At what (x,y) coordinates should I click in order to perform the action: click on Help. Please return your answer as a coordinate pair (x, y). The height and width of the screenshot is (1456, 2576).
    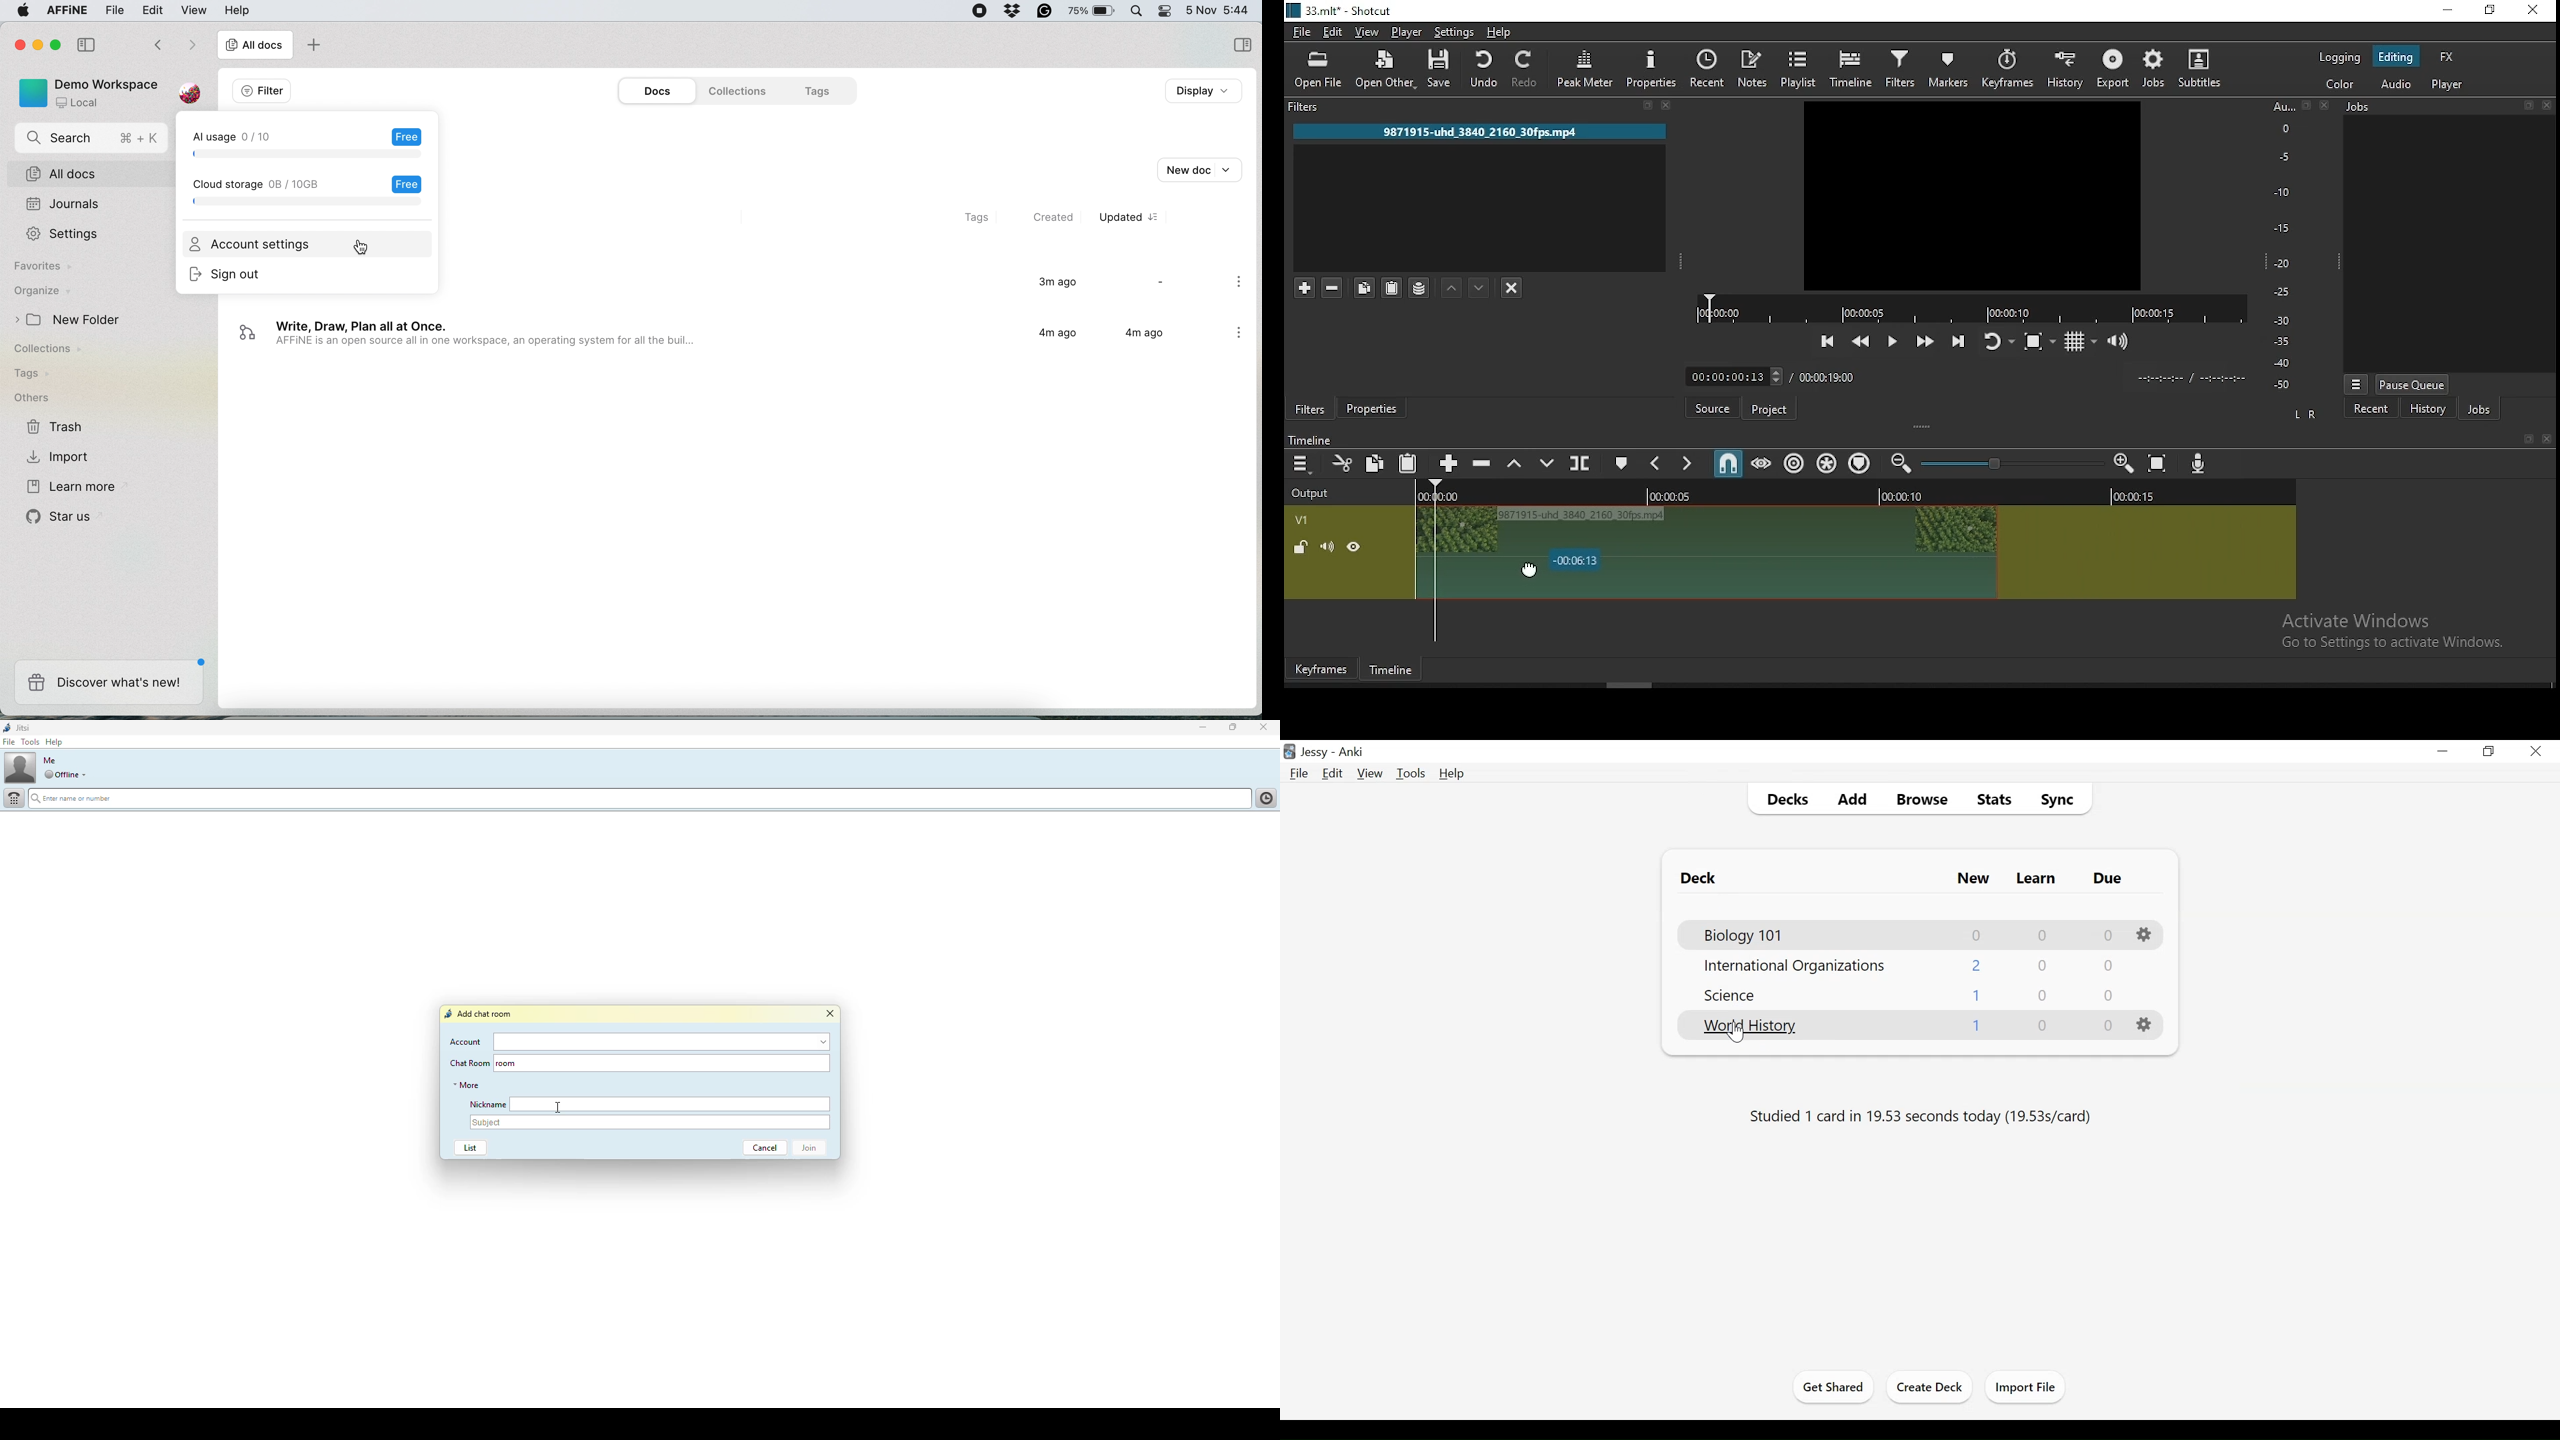
    Looking at the image, I should click on (1453, 774).